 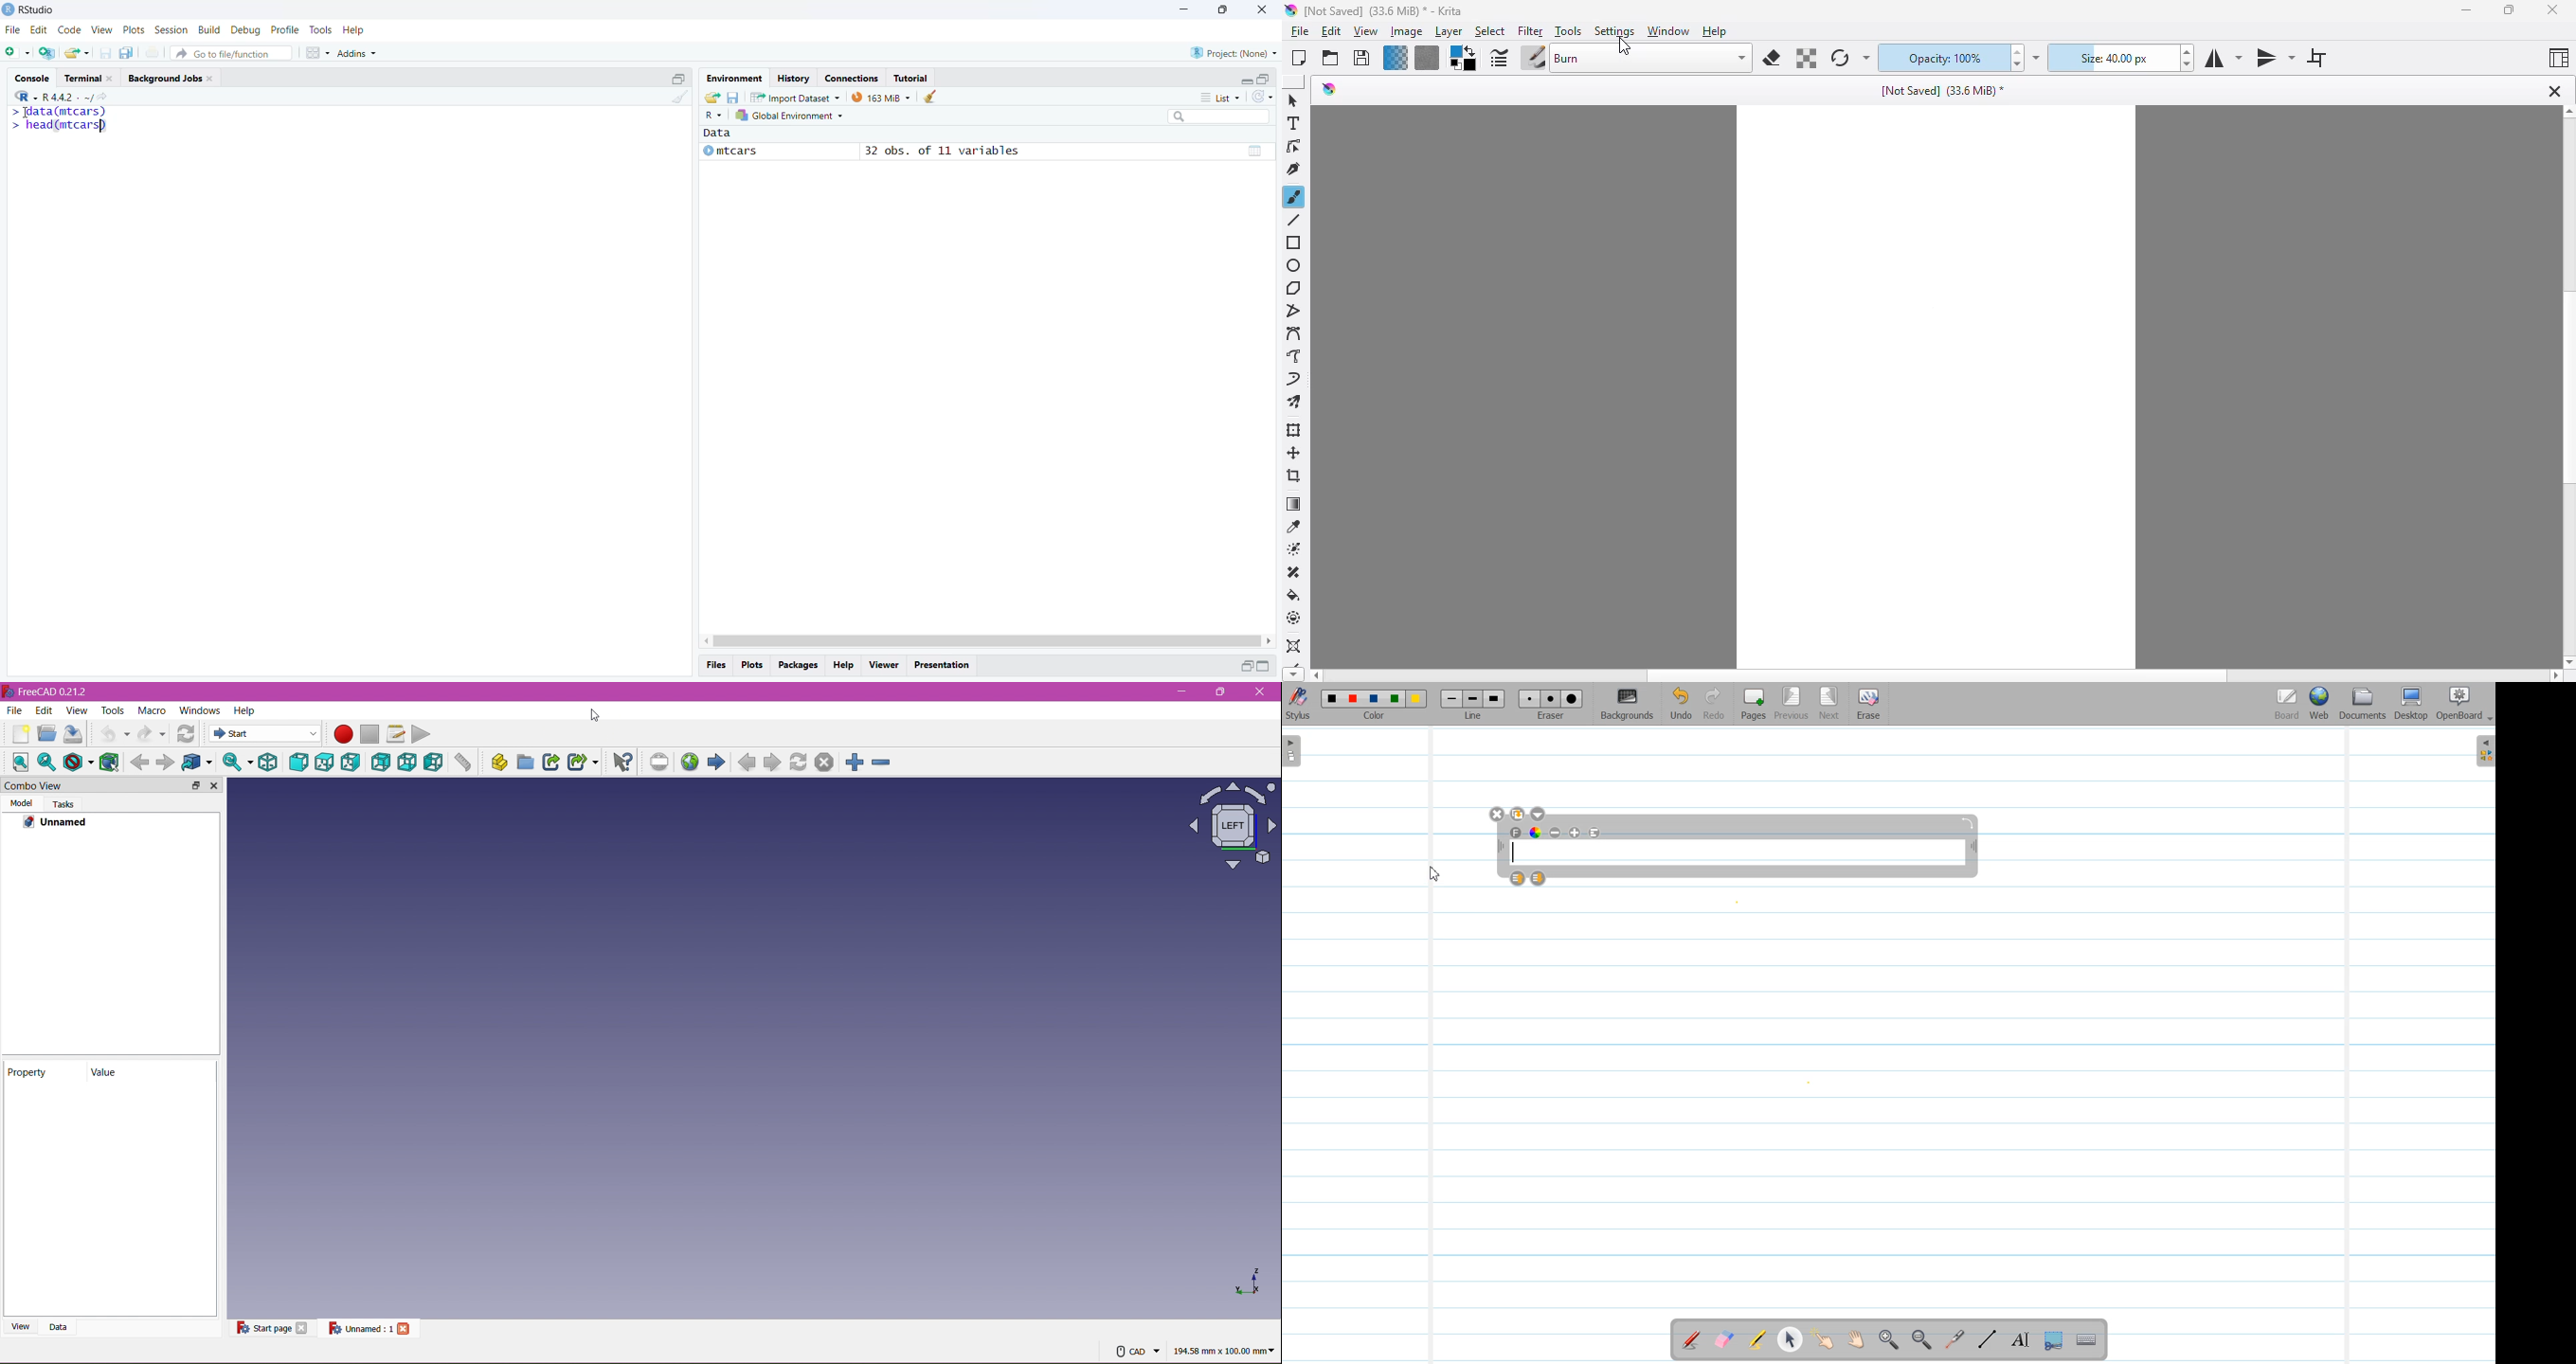 What do you see at coordinates (302, 1327) in the screenshot?
I see `Close` at bounding box center [302, 1327].